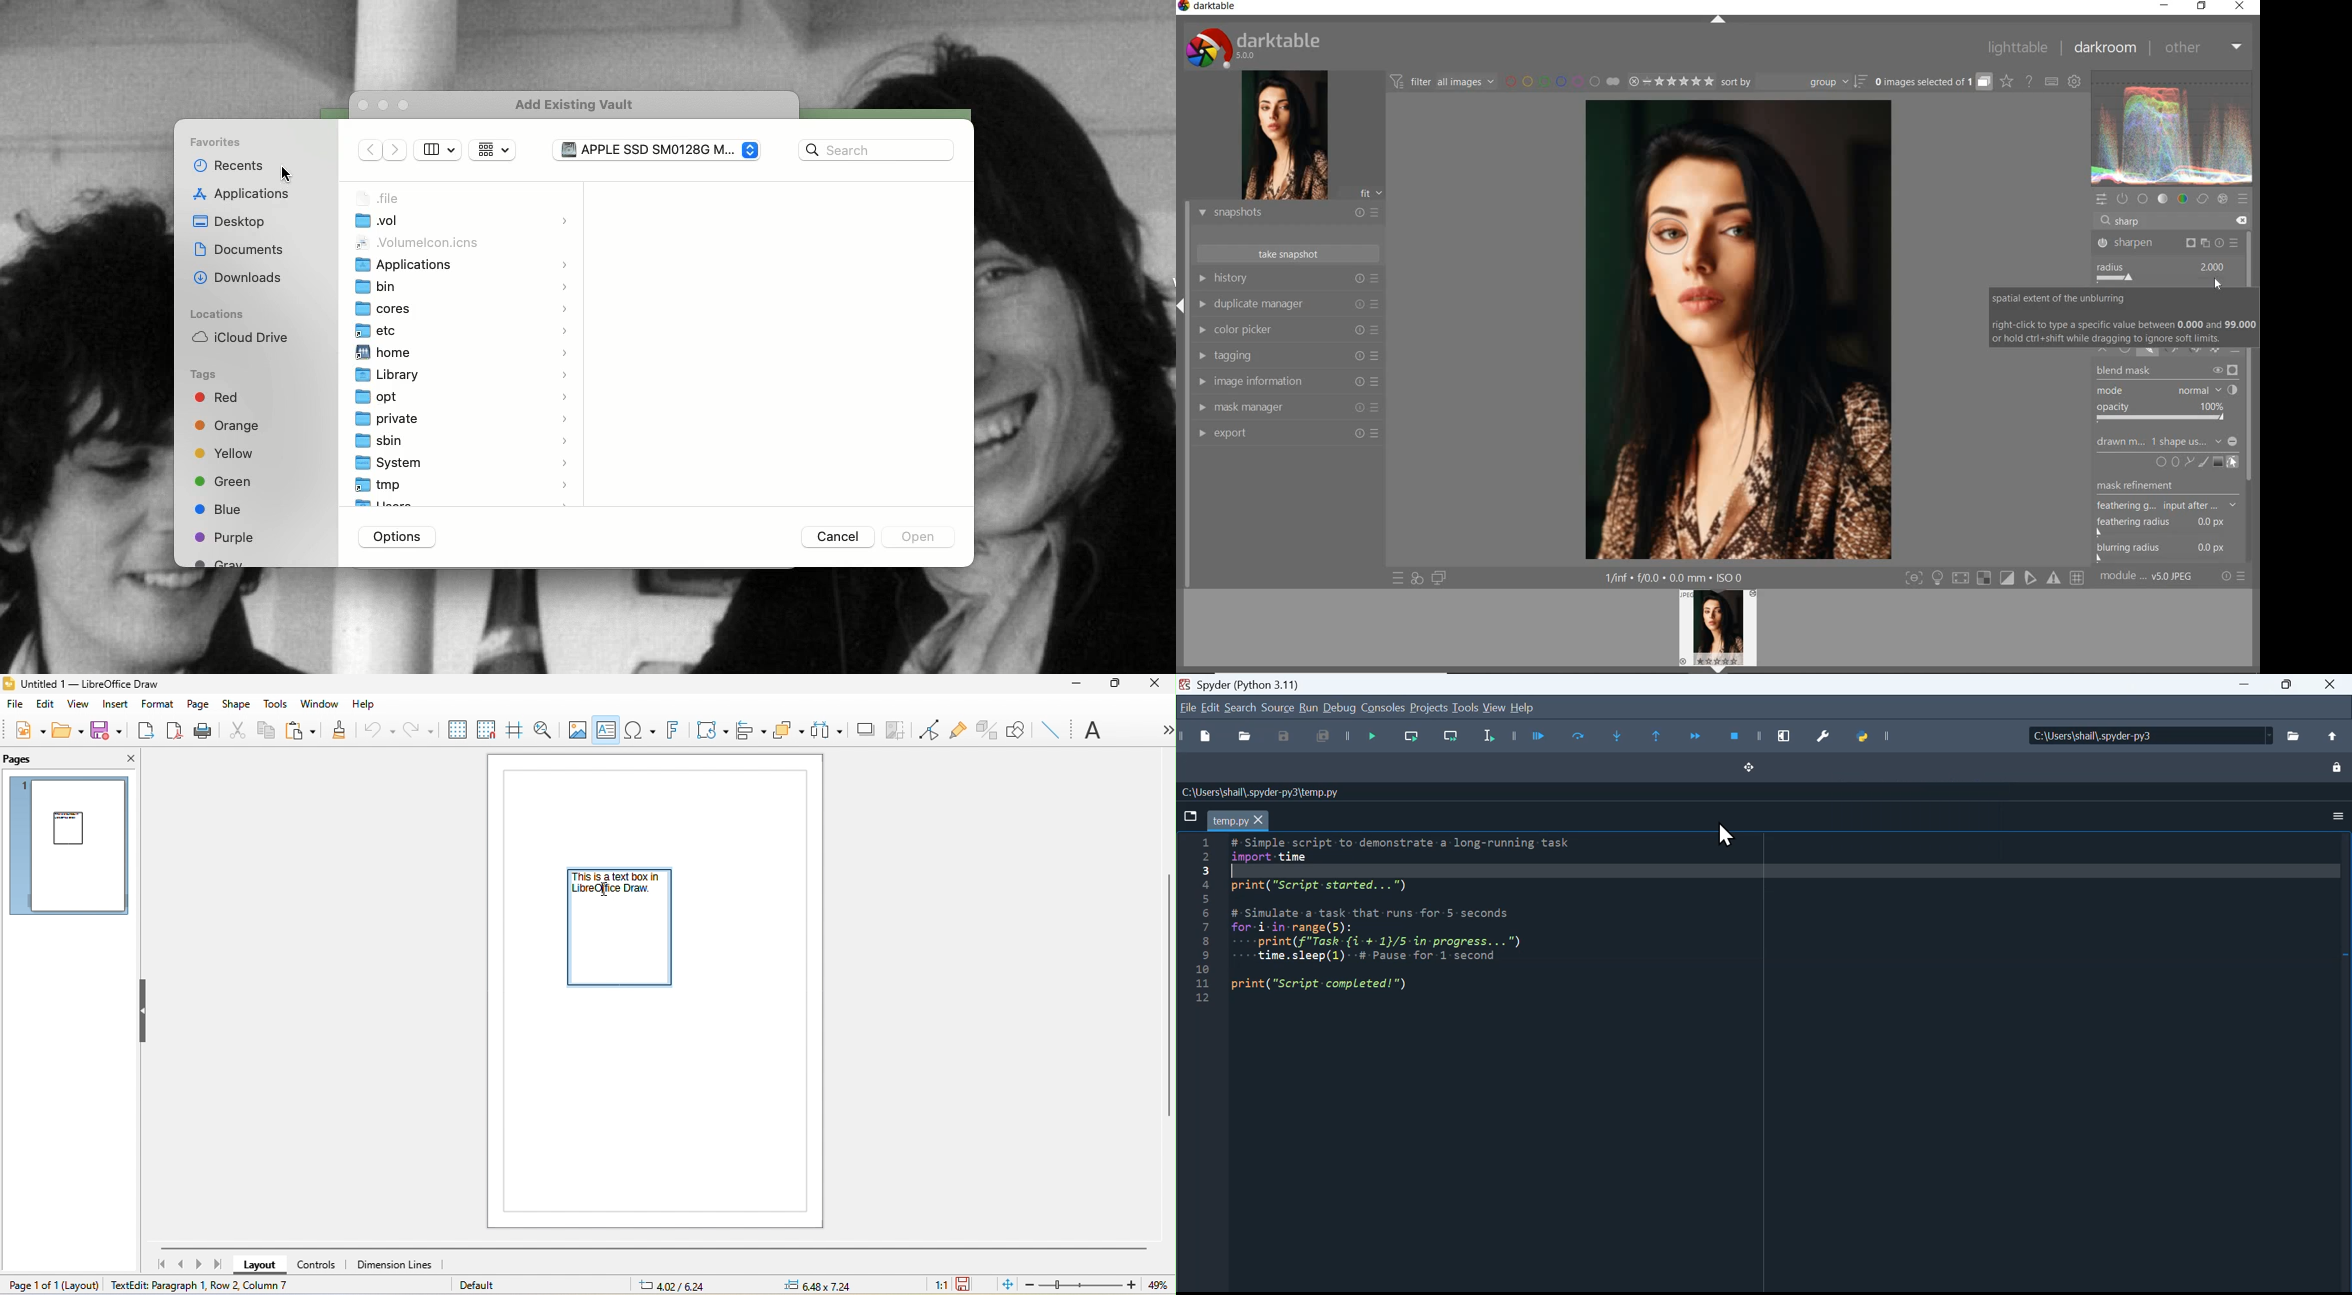 The height and width of the screenshot is (1316, 2352). What do you see at coordinates (1417, 578) in the screenshot?
I see `quick access for applying any of your styles` at bounding box center [1417, 578].